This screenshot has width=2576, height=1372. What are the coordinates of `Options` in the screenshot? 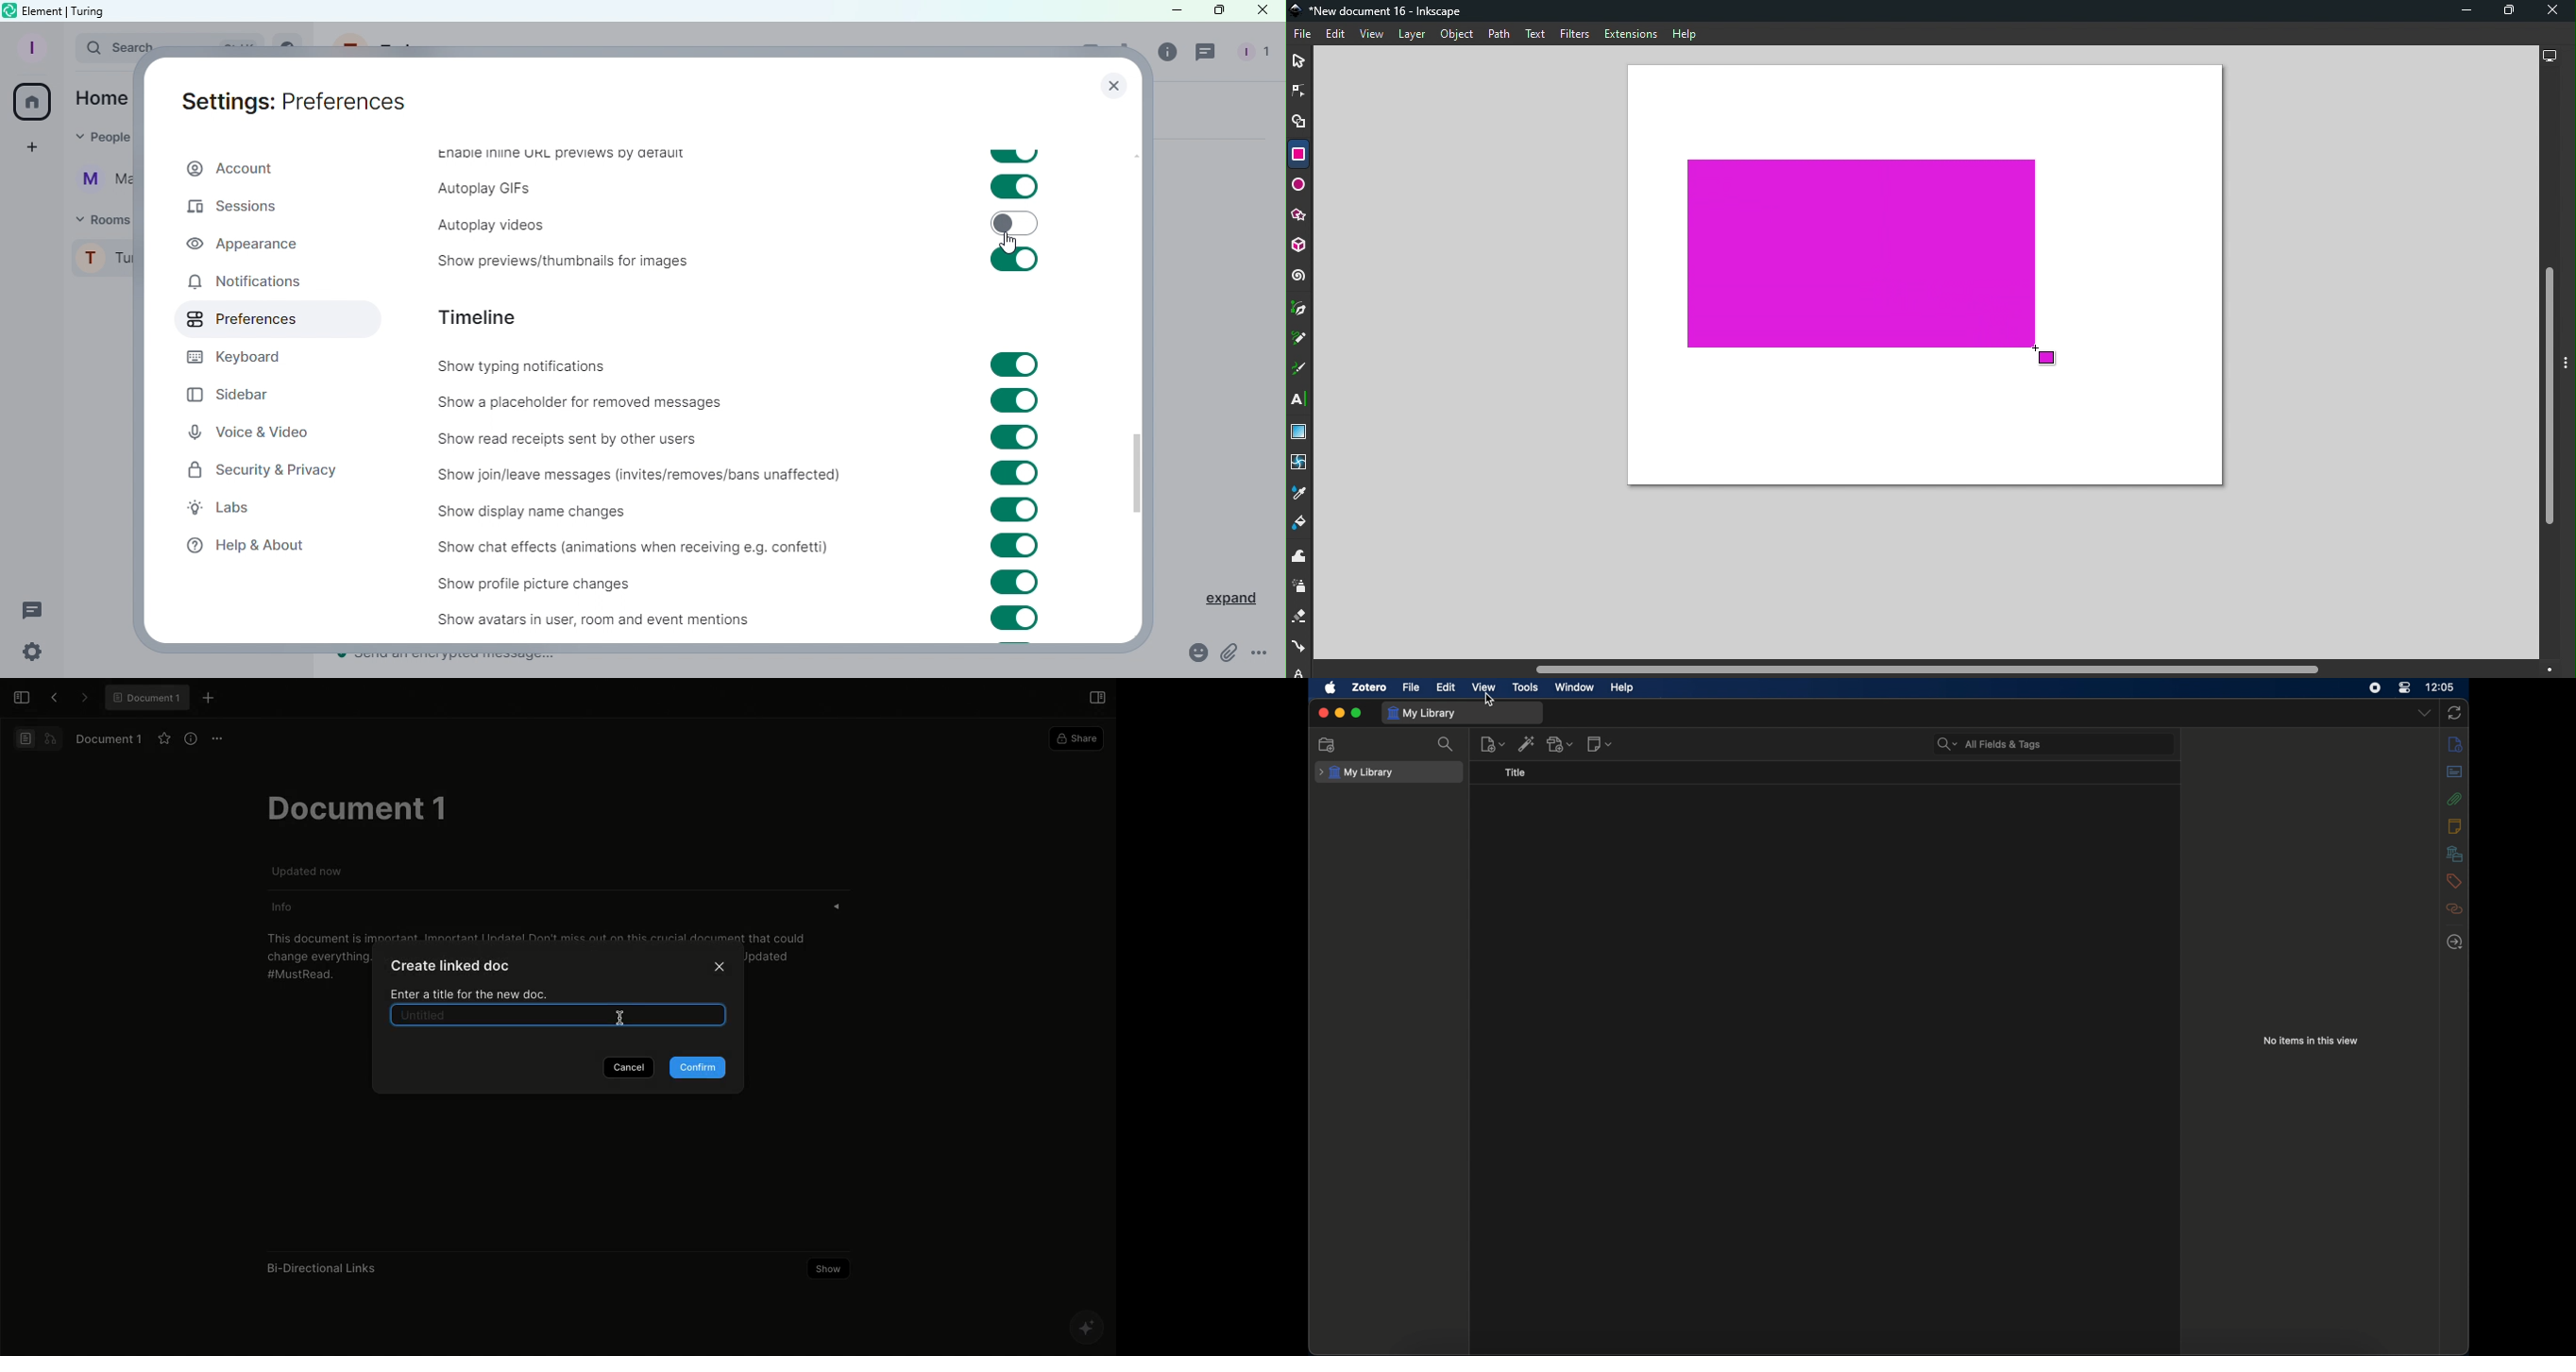 It's located at (218, 739).